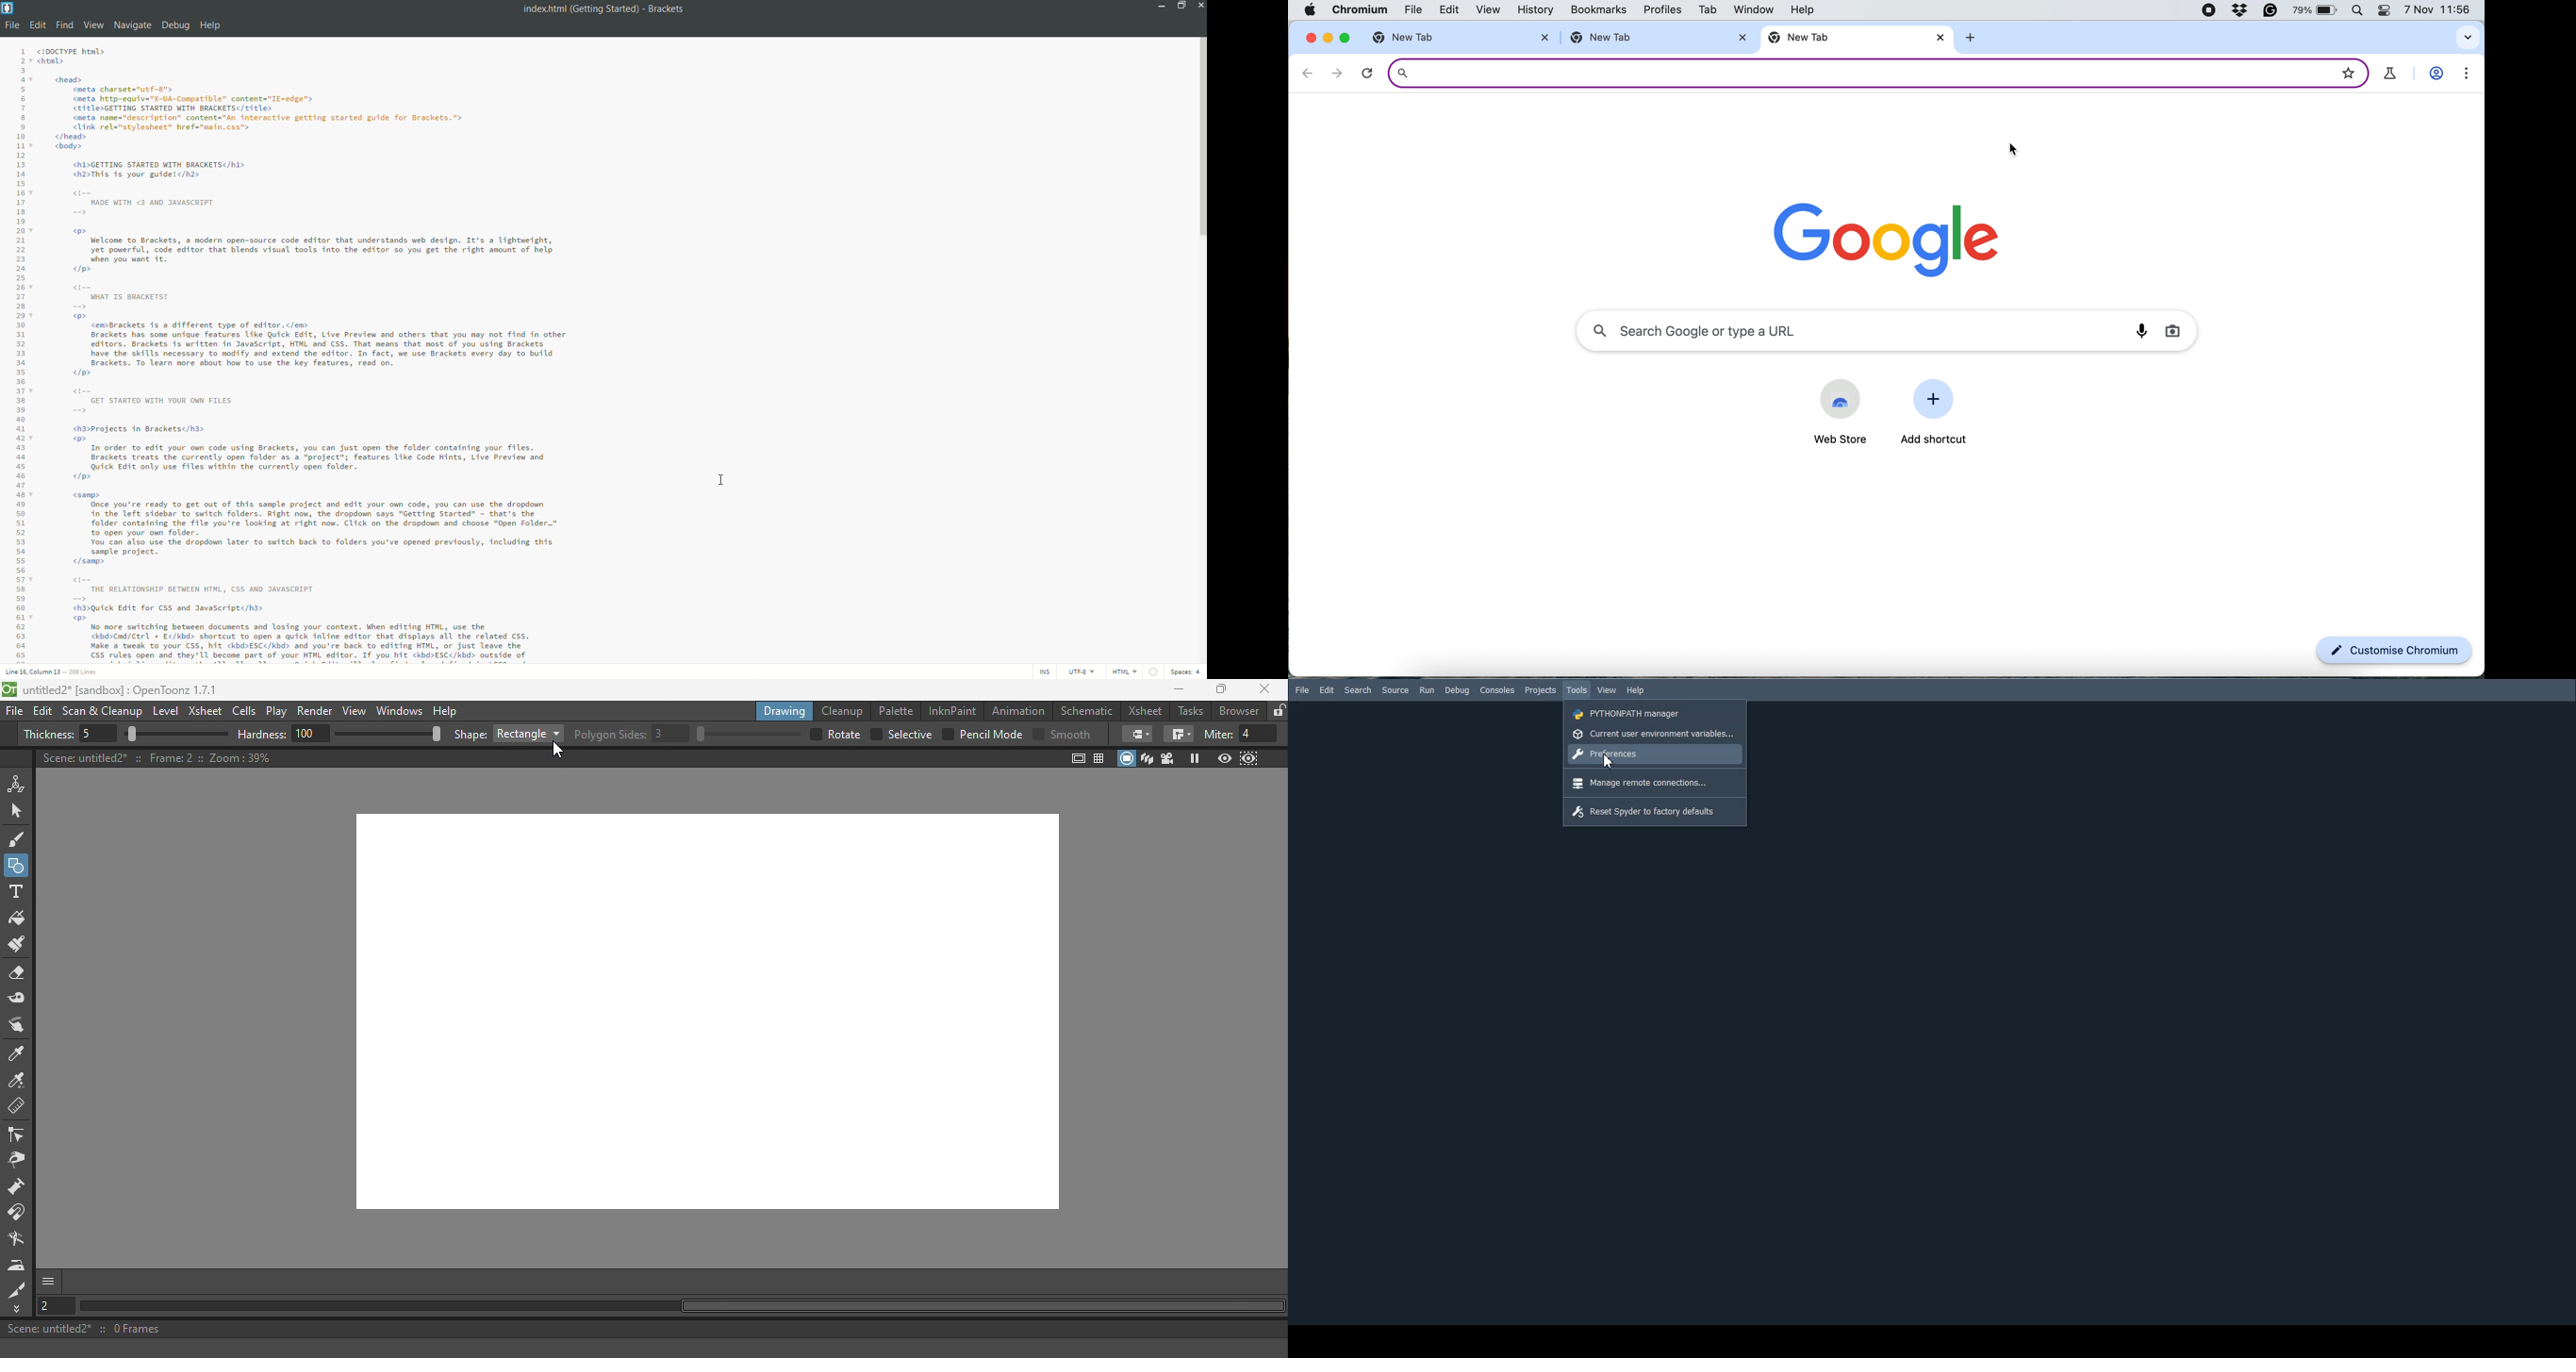  Describe the element at coordinates (1655, 782) in the screenshot. I see `Manage remote connections` at that location.